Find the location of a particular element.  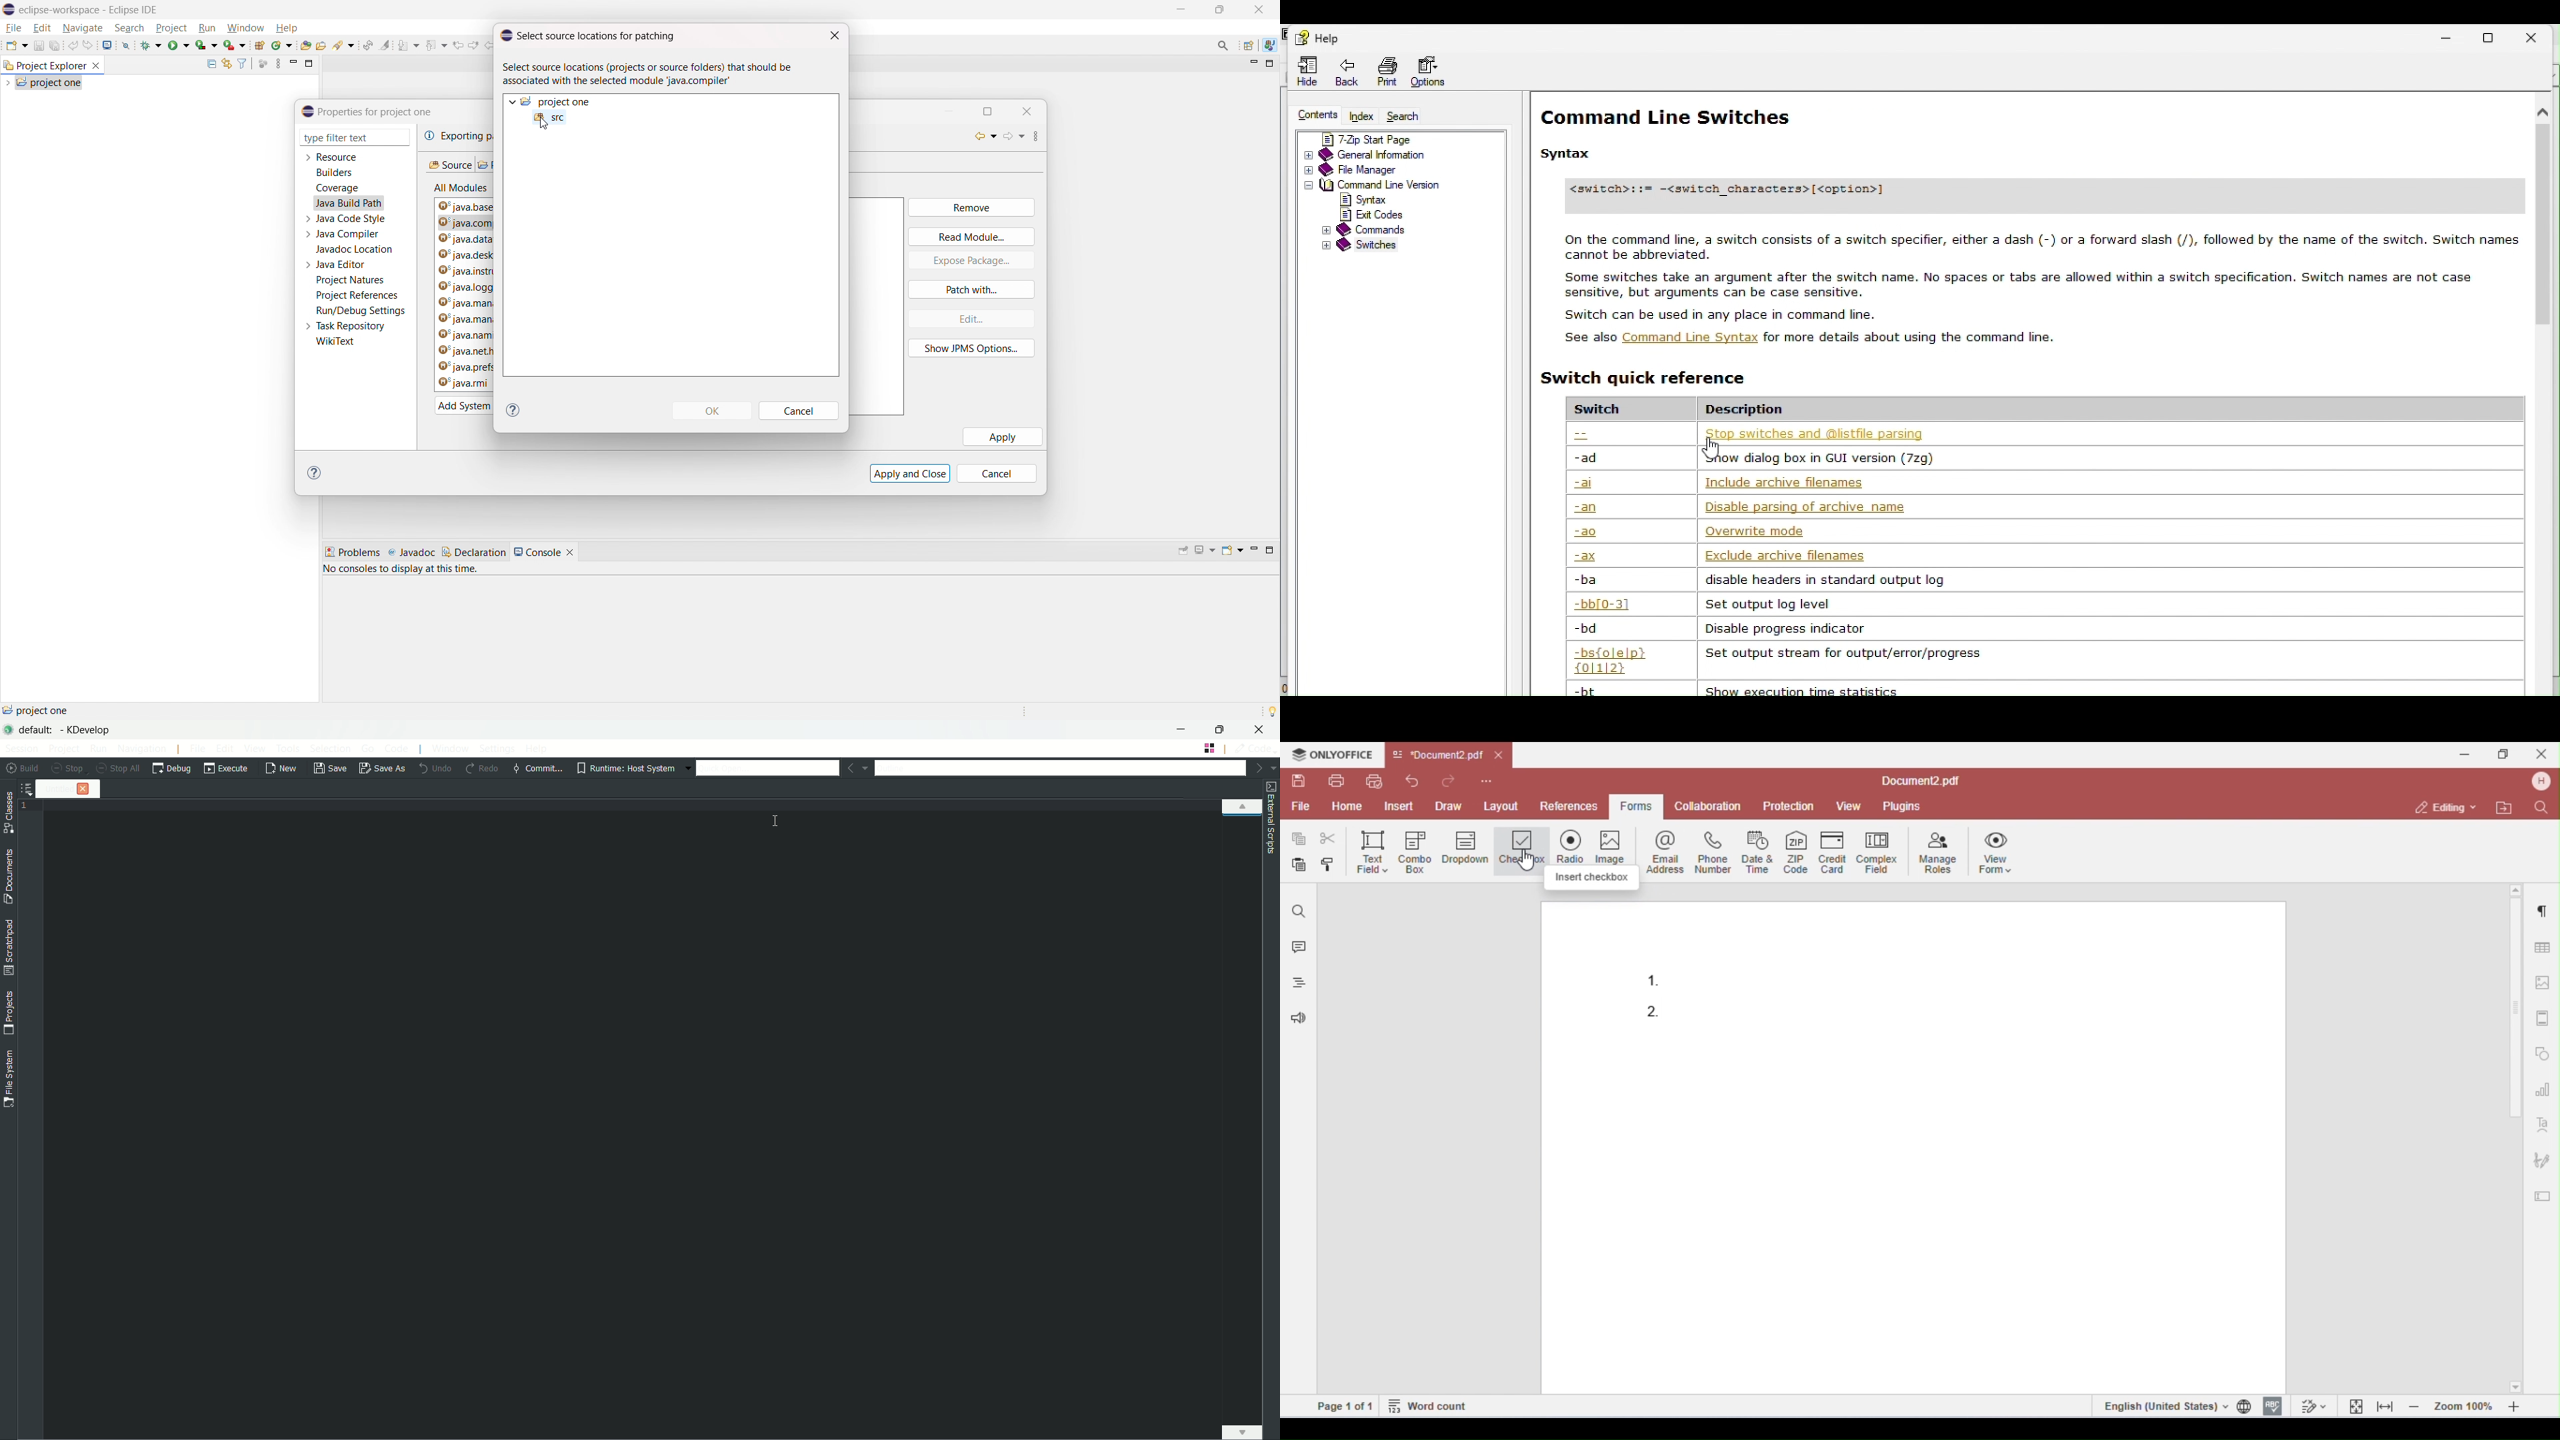

Close is located at coordinates (2543, 37).